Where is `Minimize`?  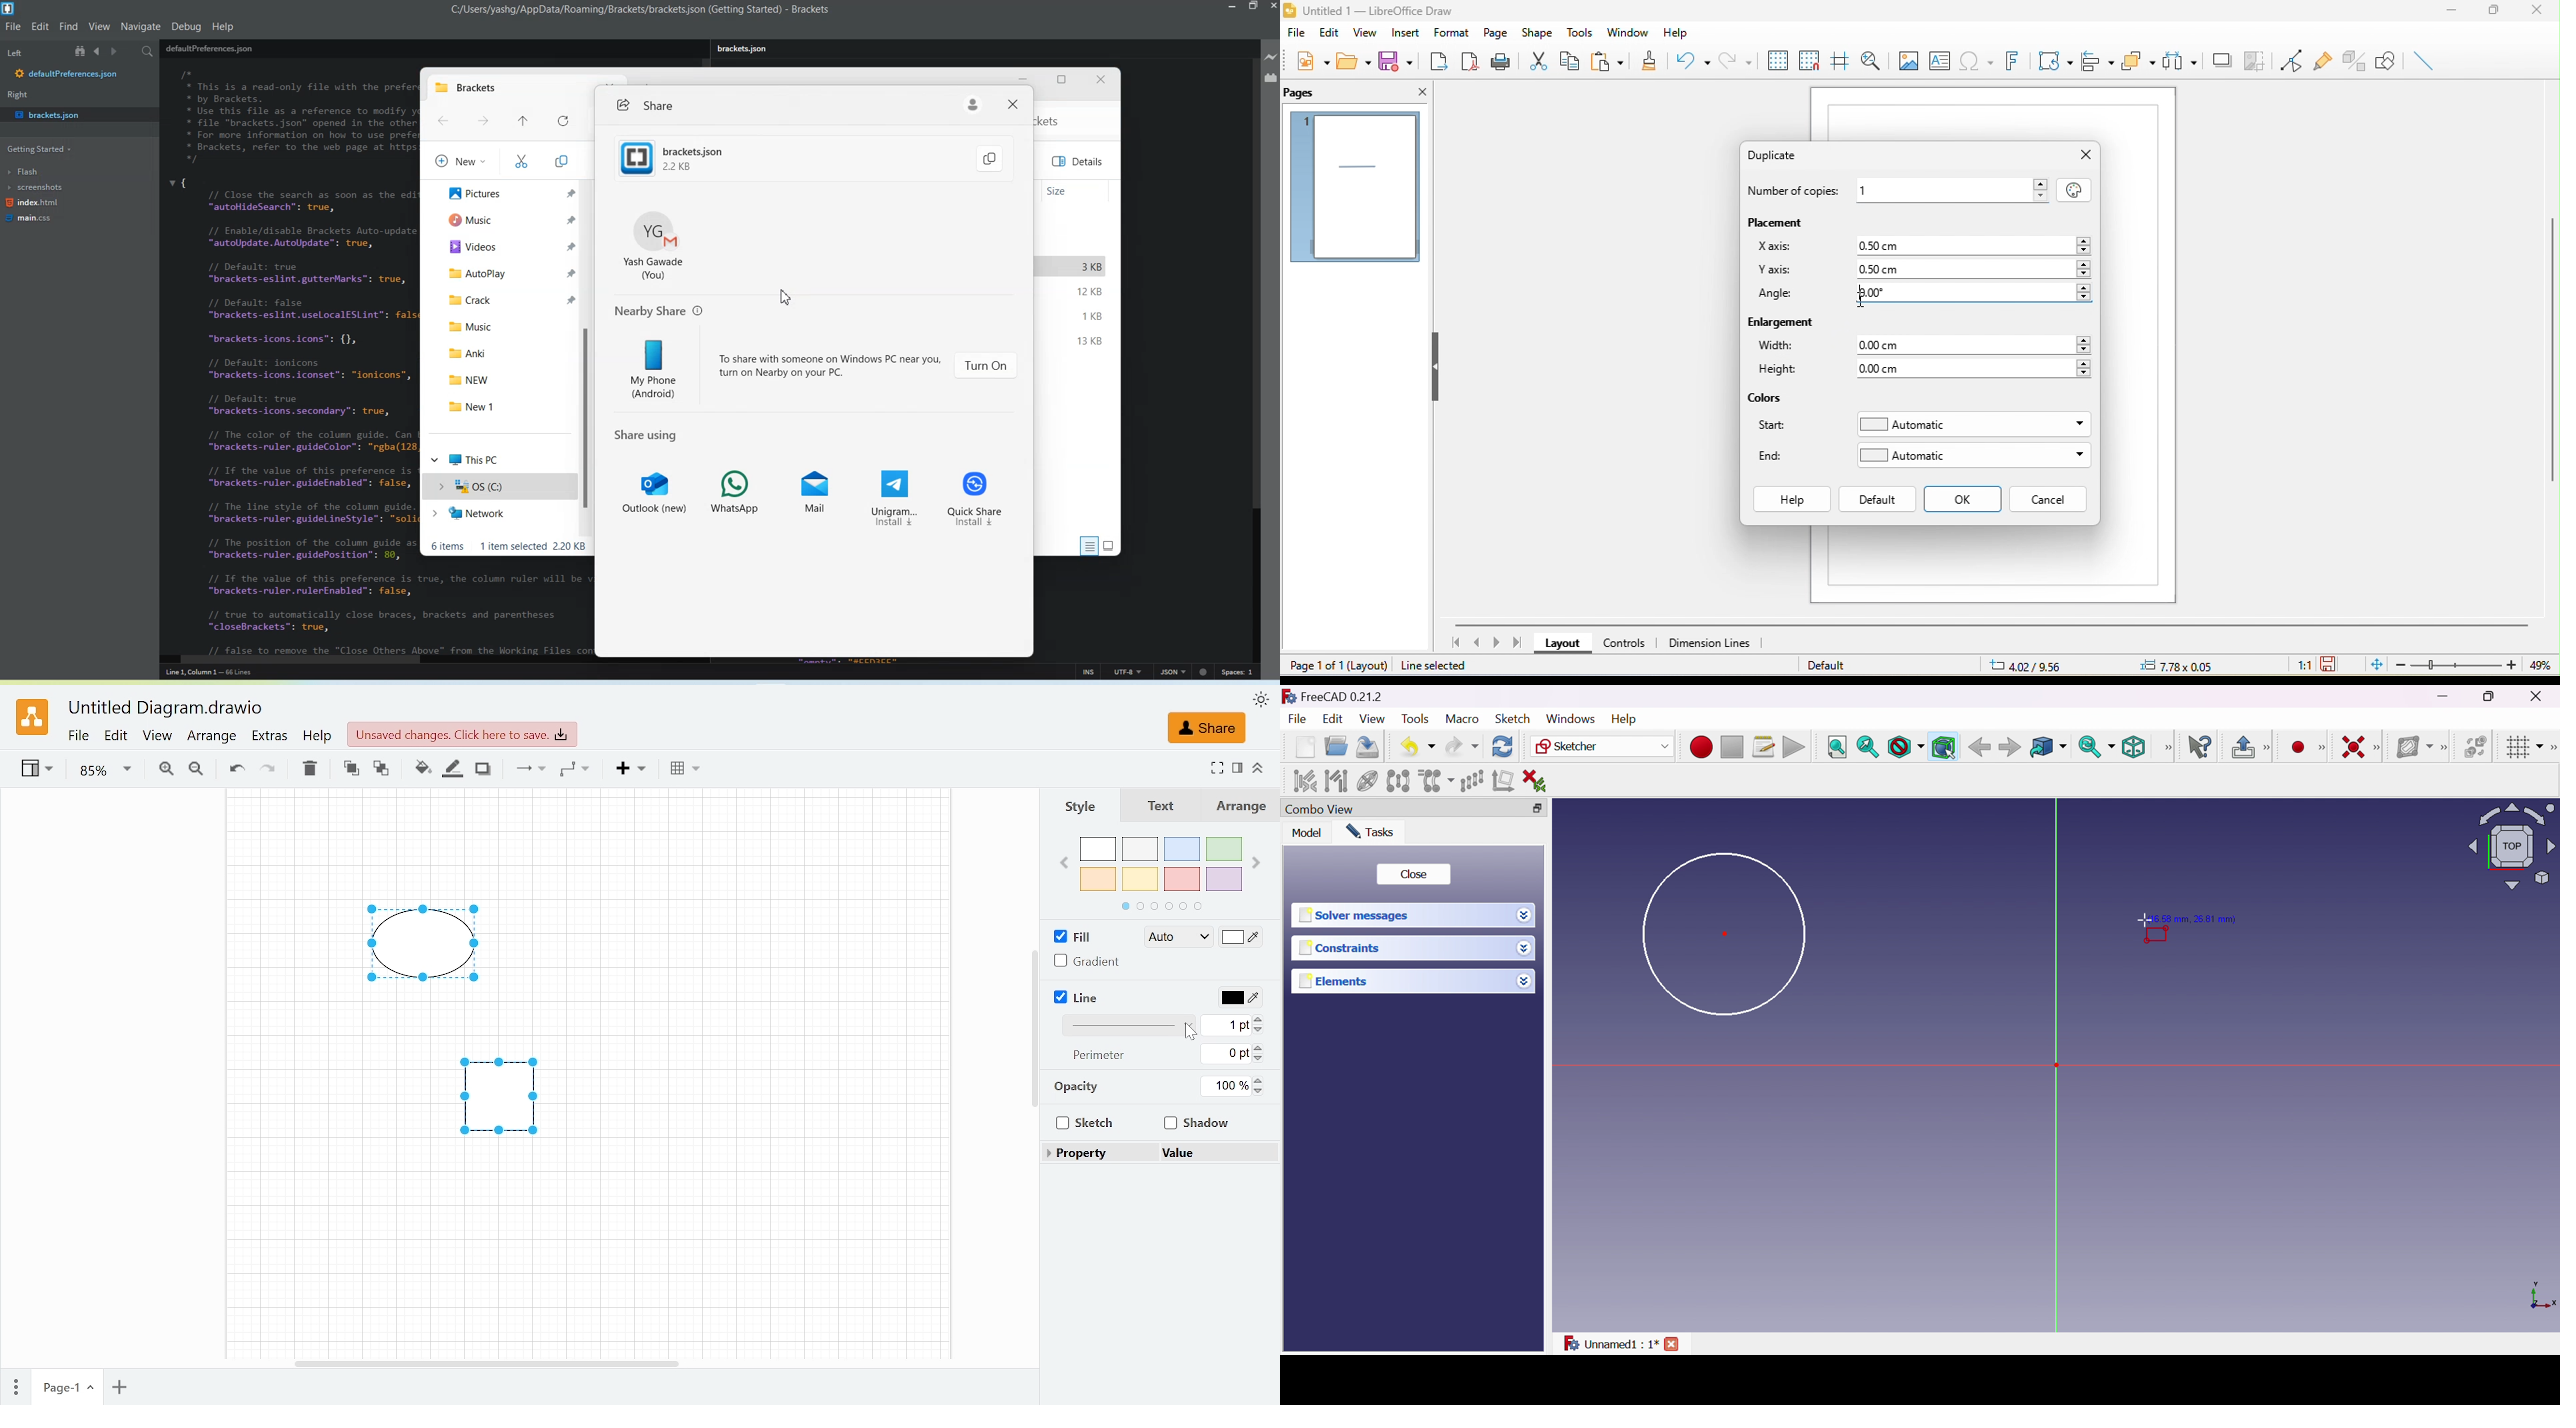 Minimize is located at coordinates (2446, 696).